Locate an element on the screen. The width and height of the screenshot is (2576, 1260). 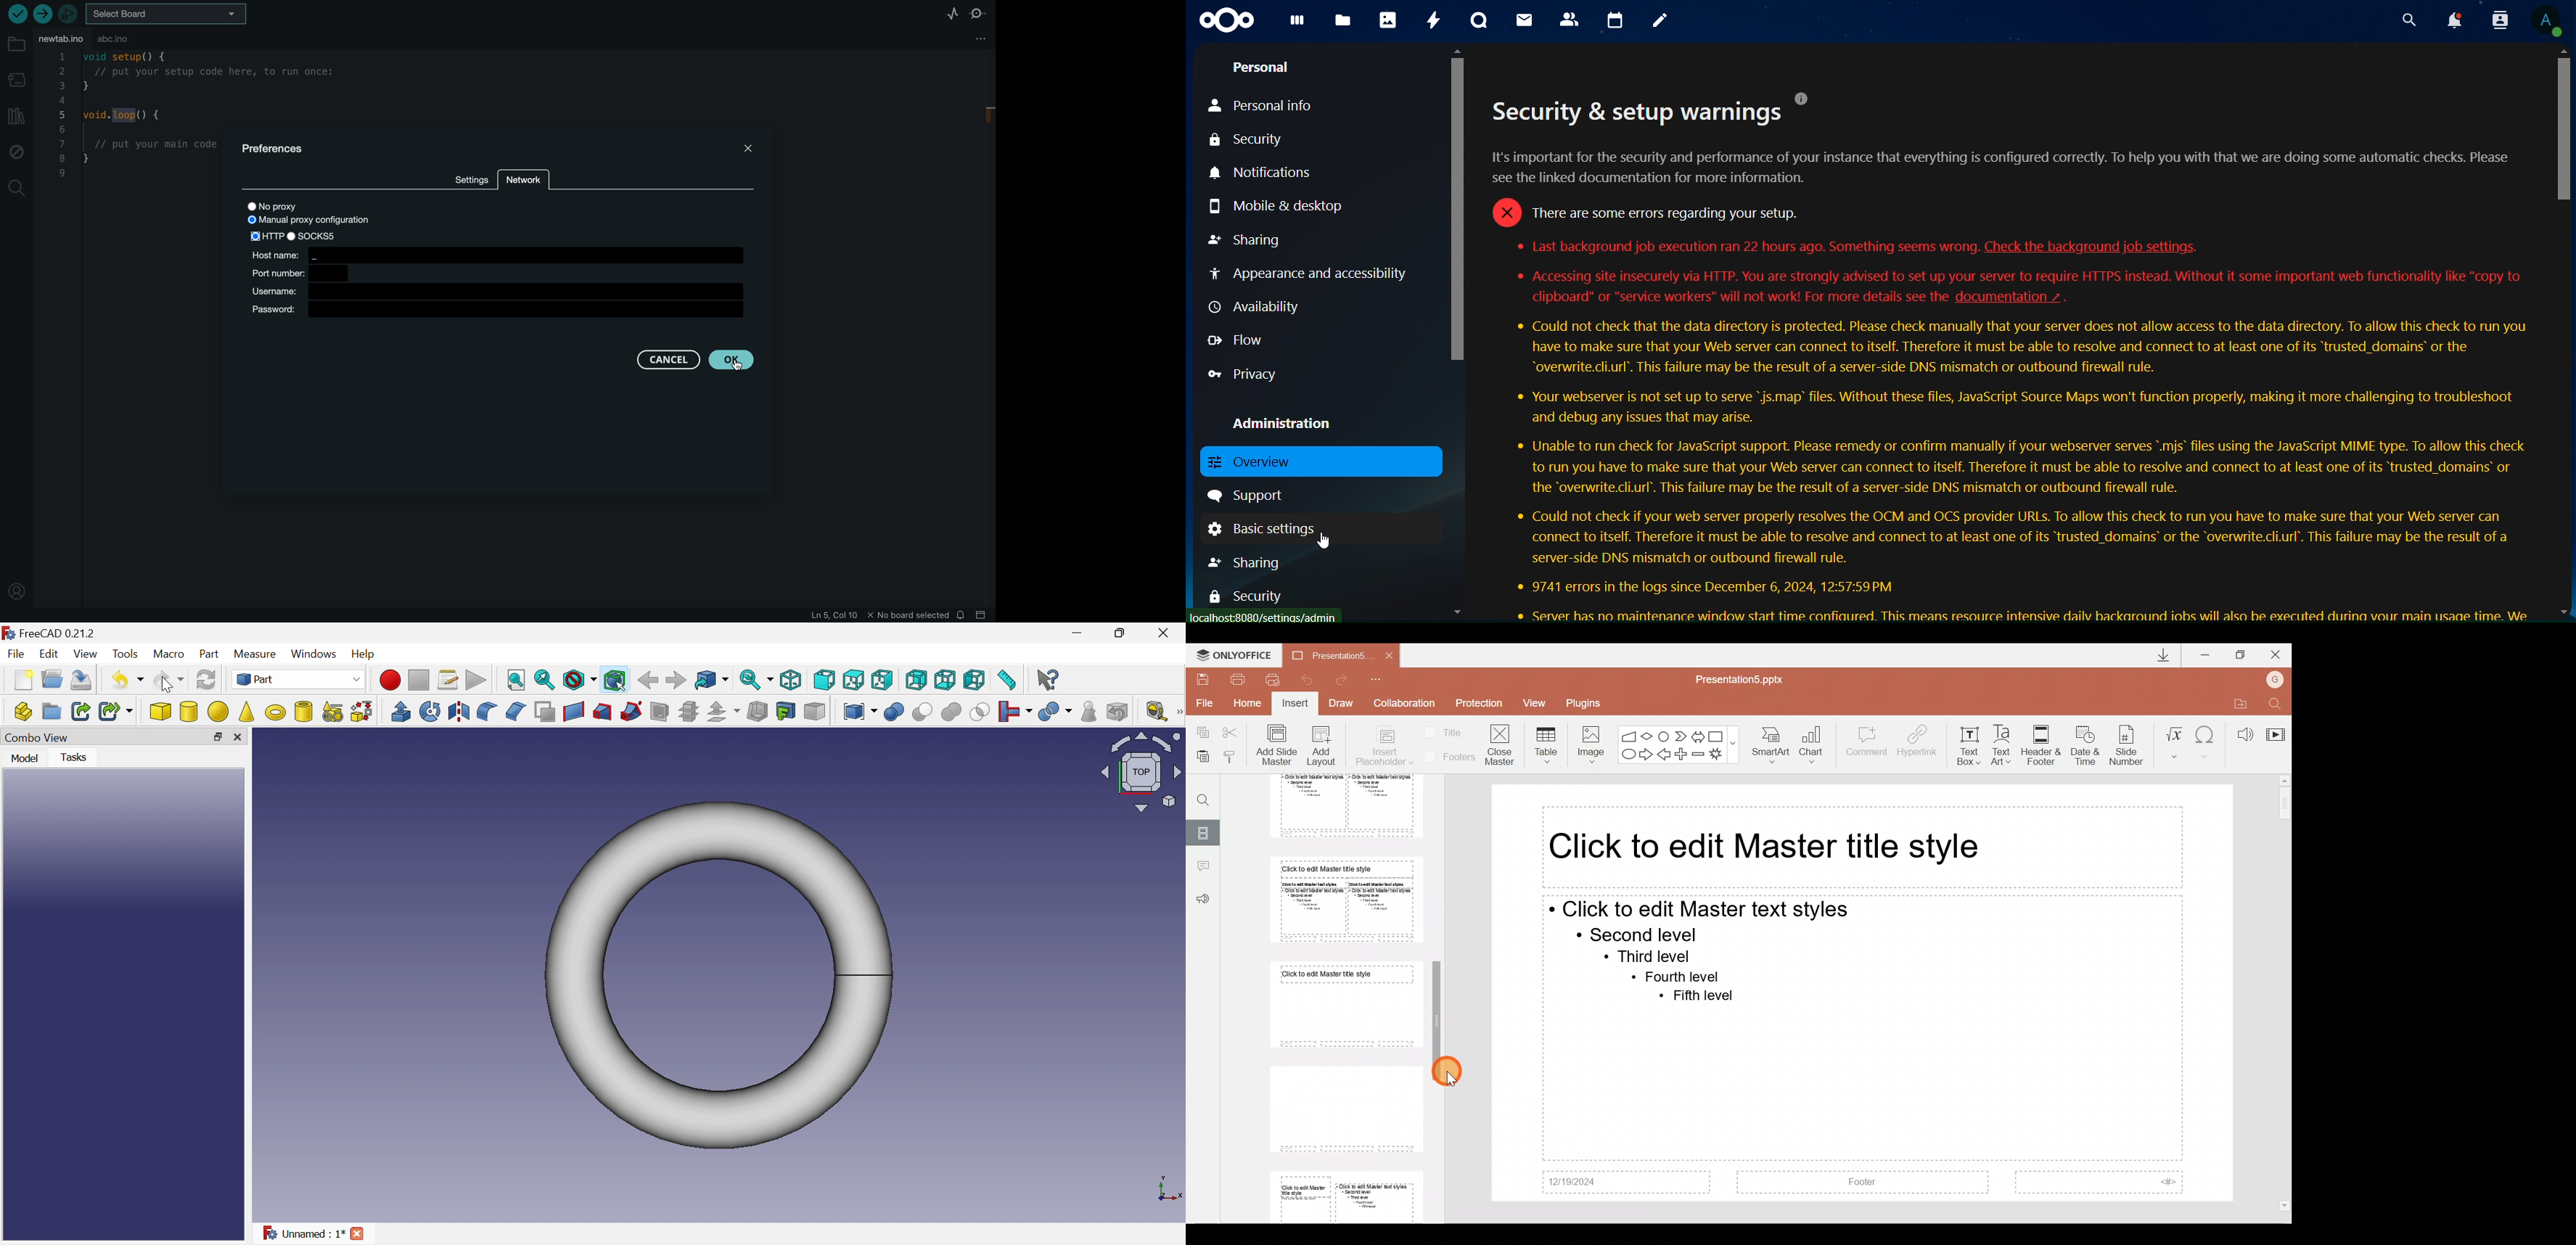
Join objects... is located at coordinates (1015, 711).